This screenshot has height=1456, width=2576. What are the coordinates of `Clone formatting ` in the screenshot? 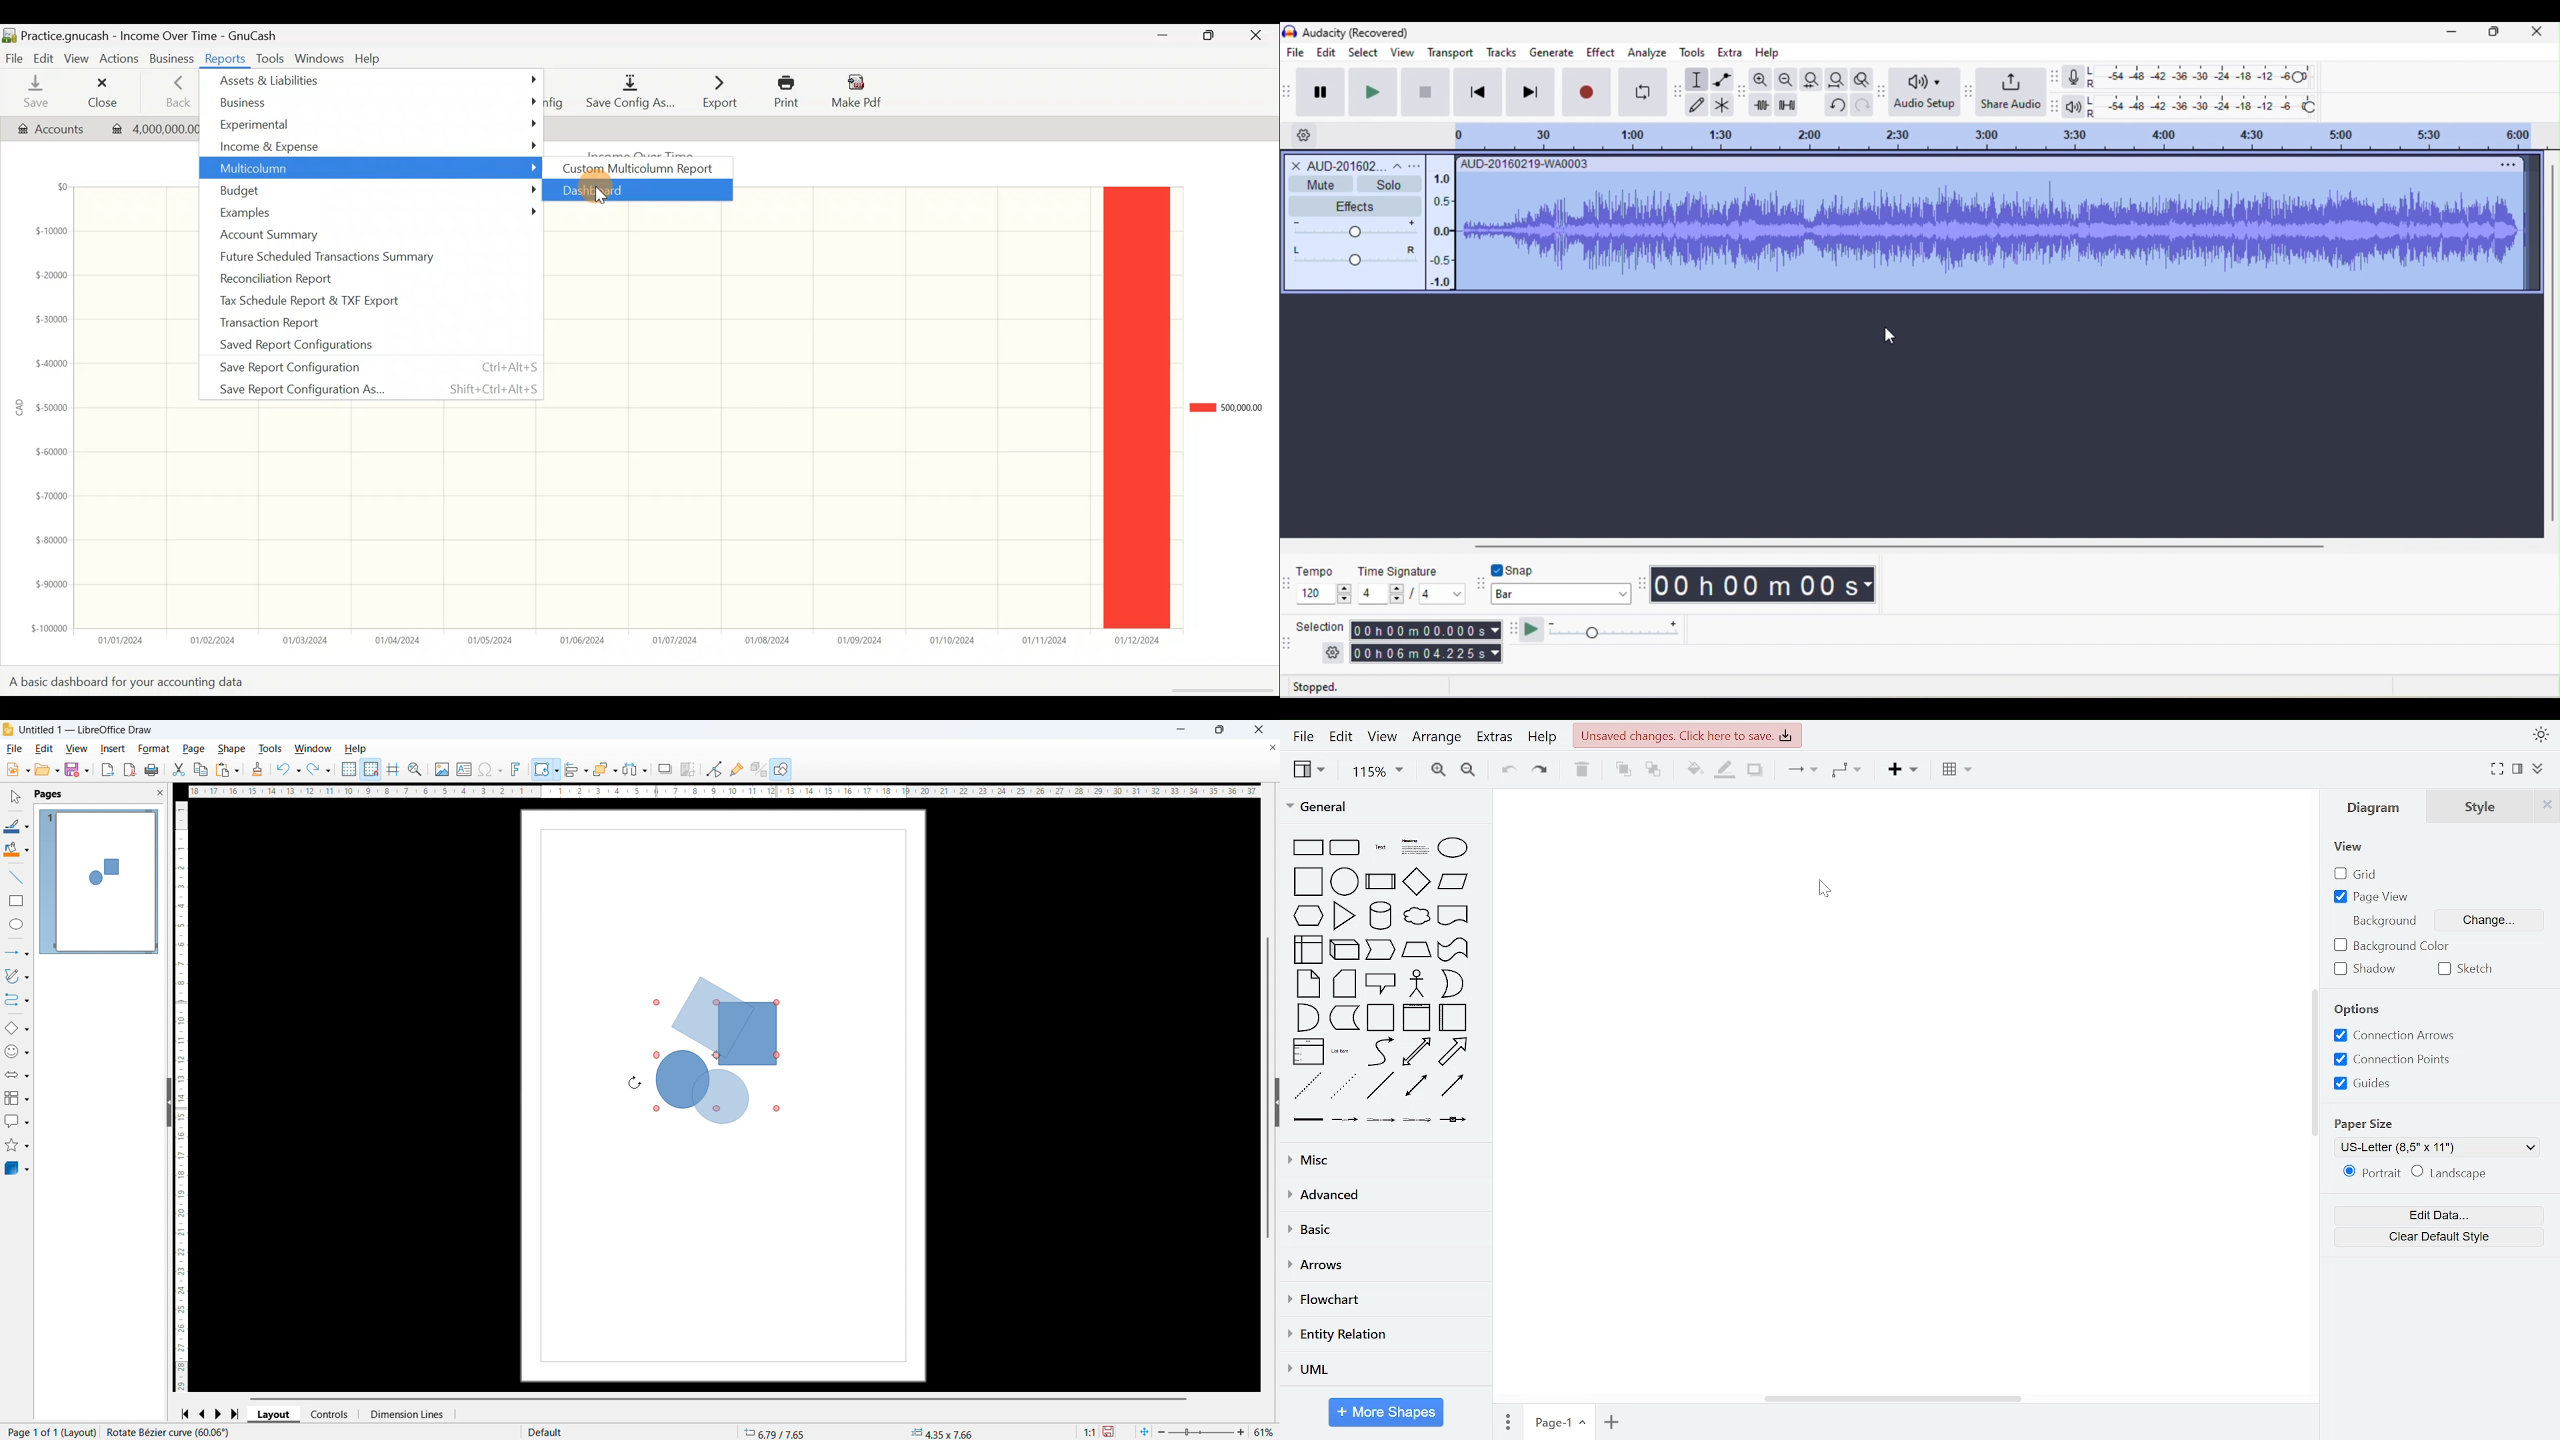 It's located at (258, 769).